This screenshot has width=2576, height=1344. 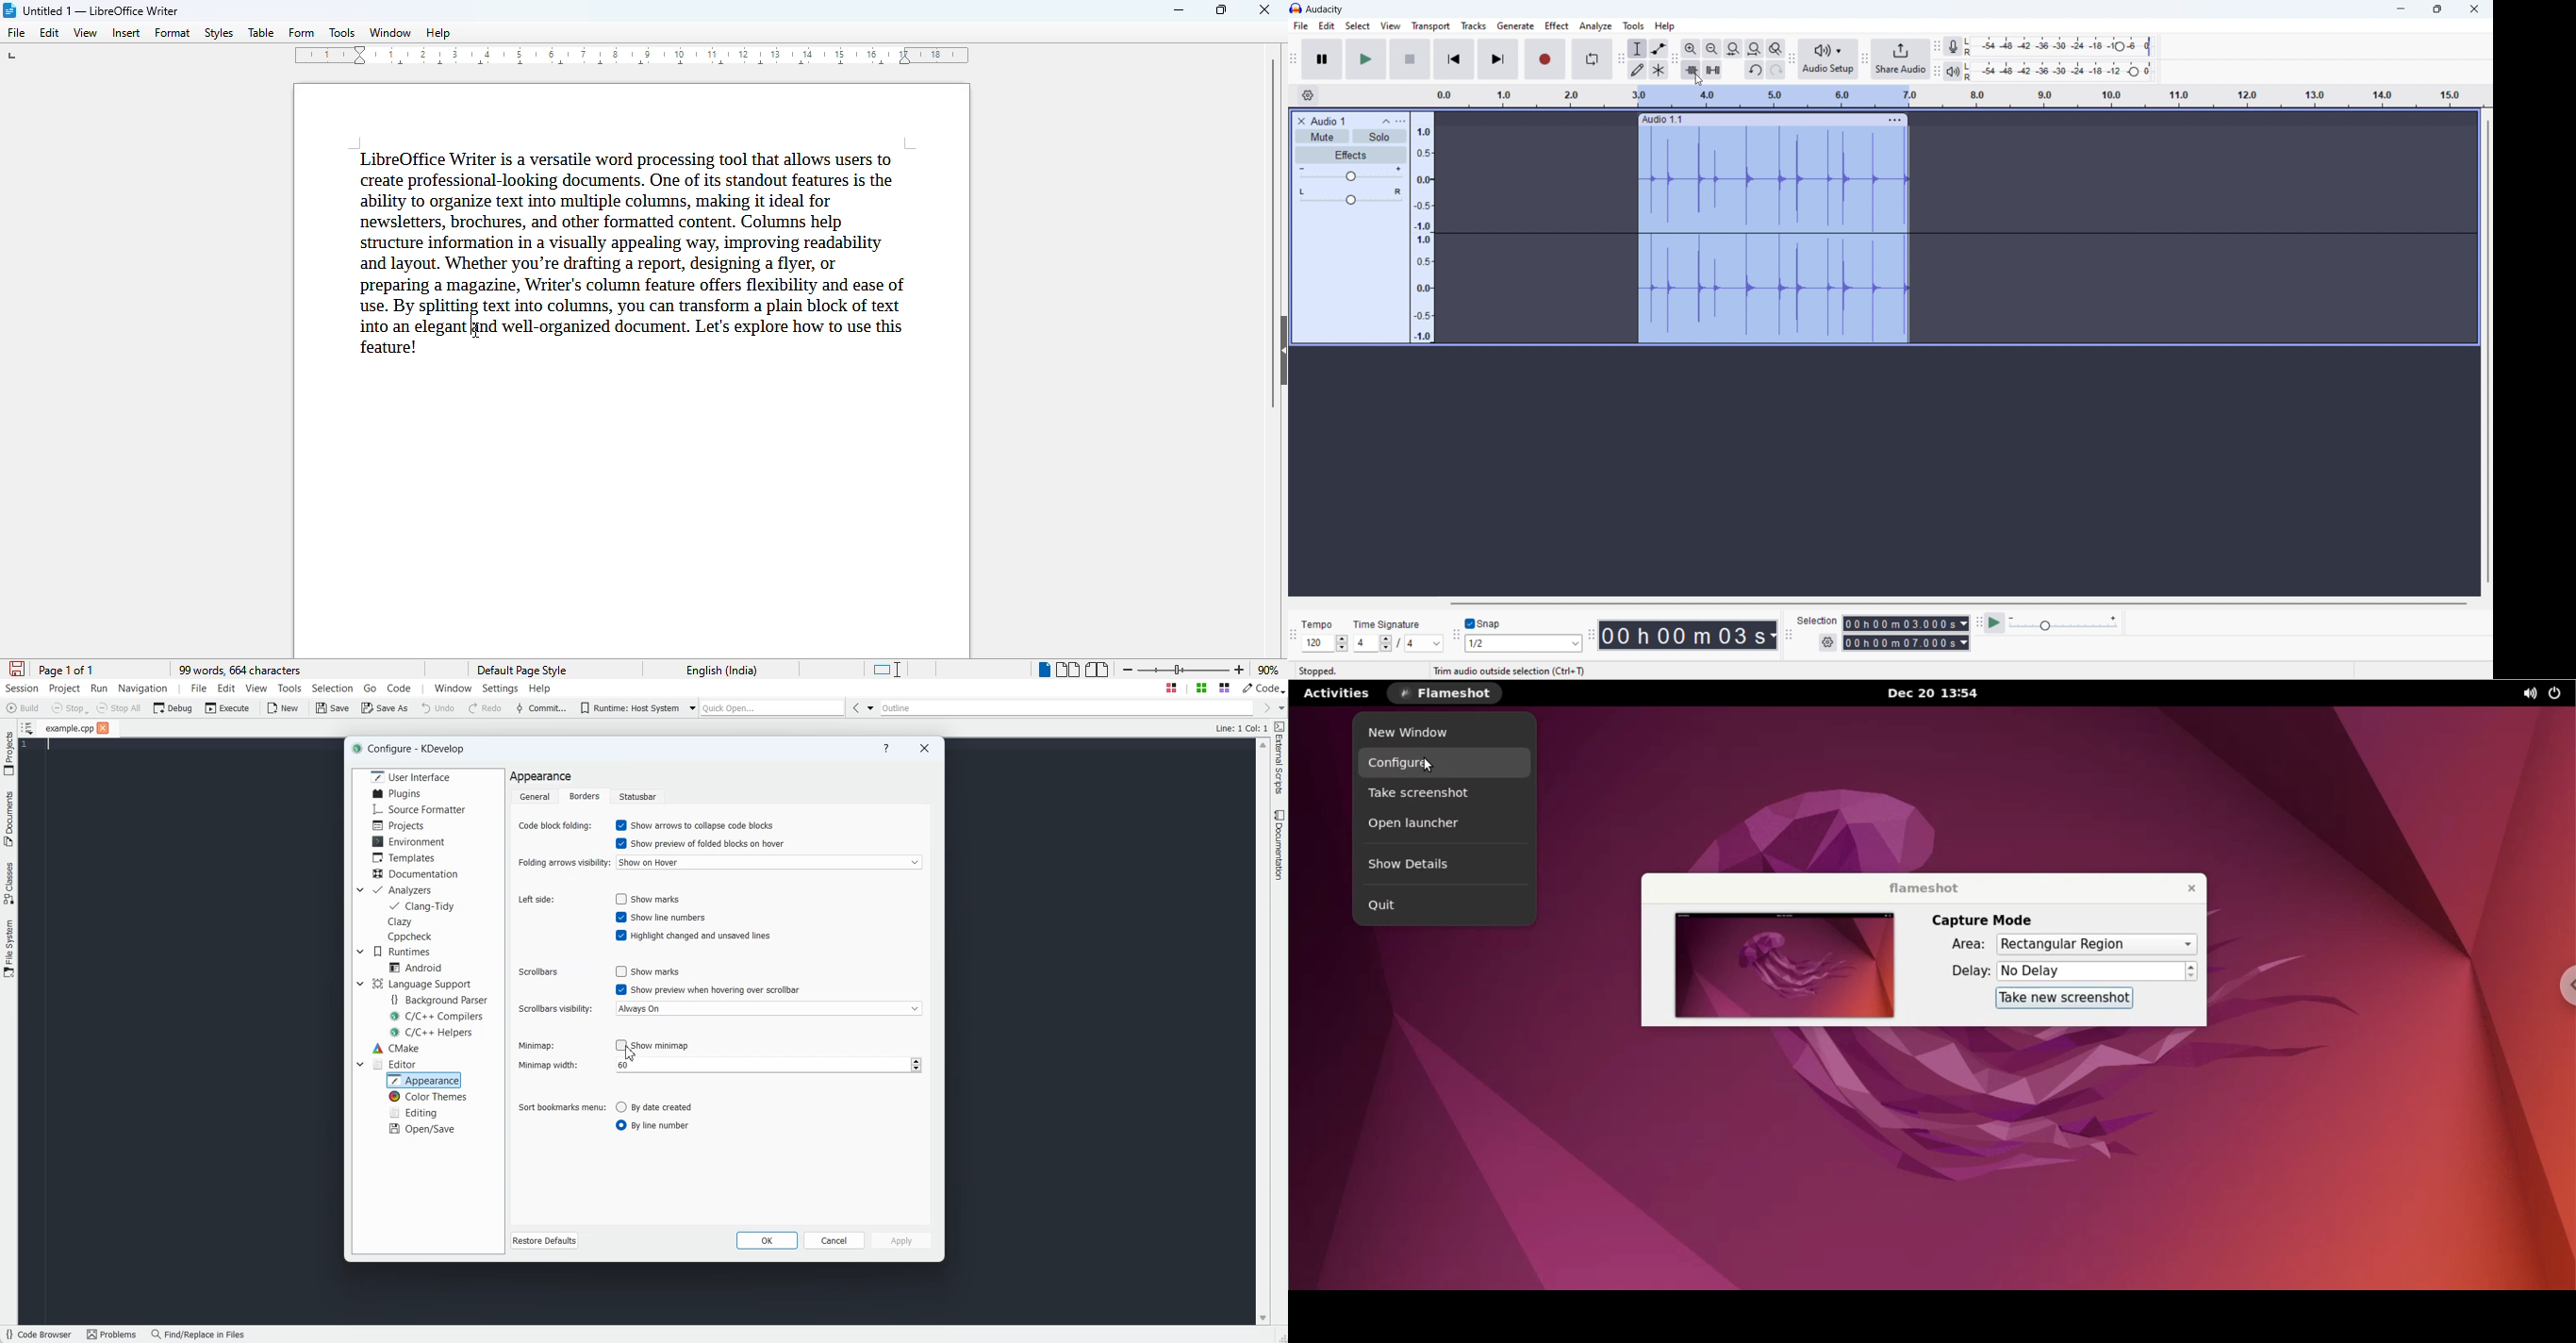 I want to click on file, so click(x=1301, y=26).